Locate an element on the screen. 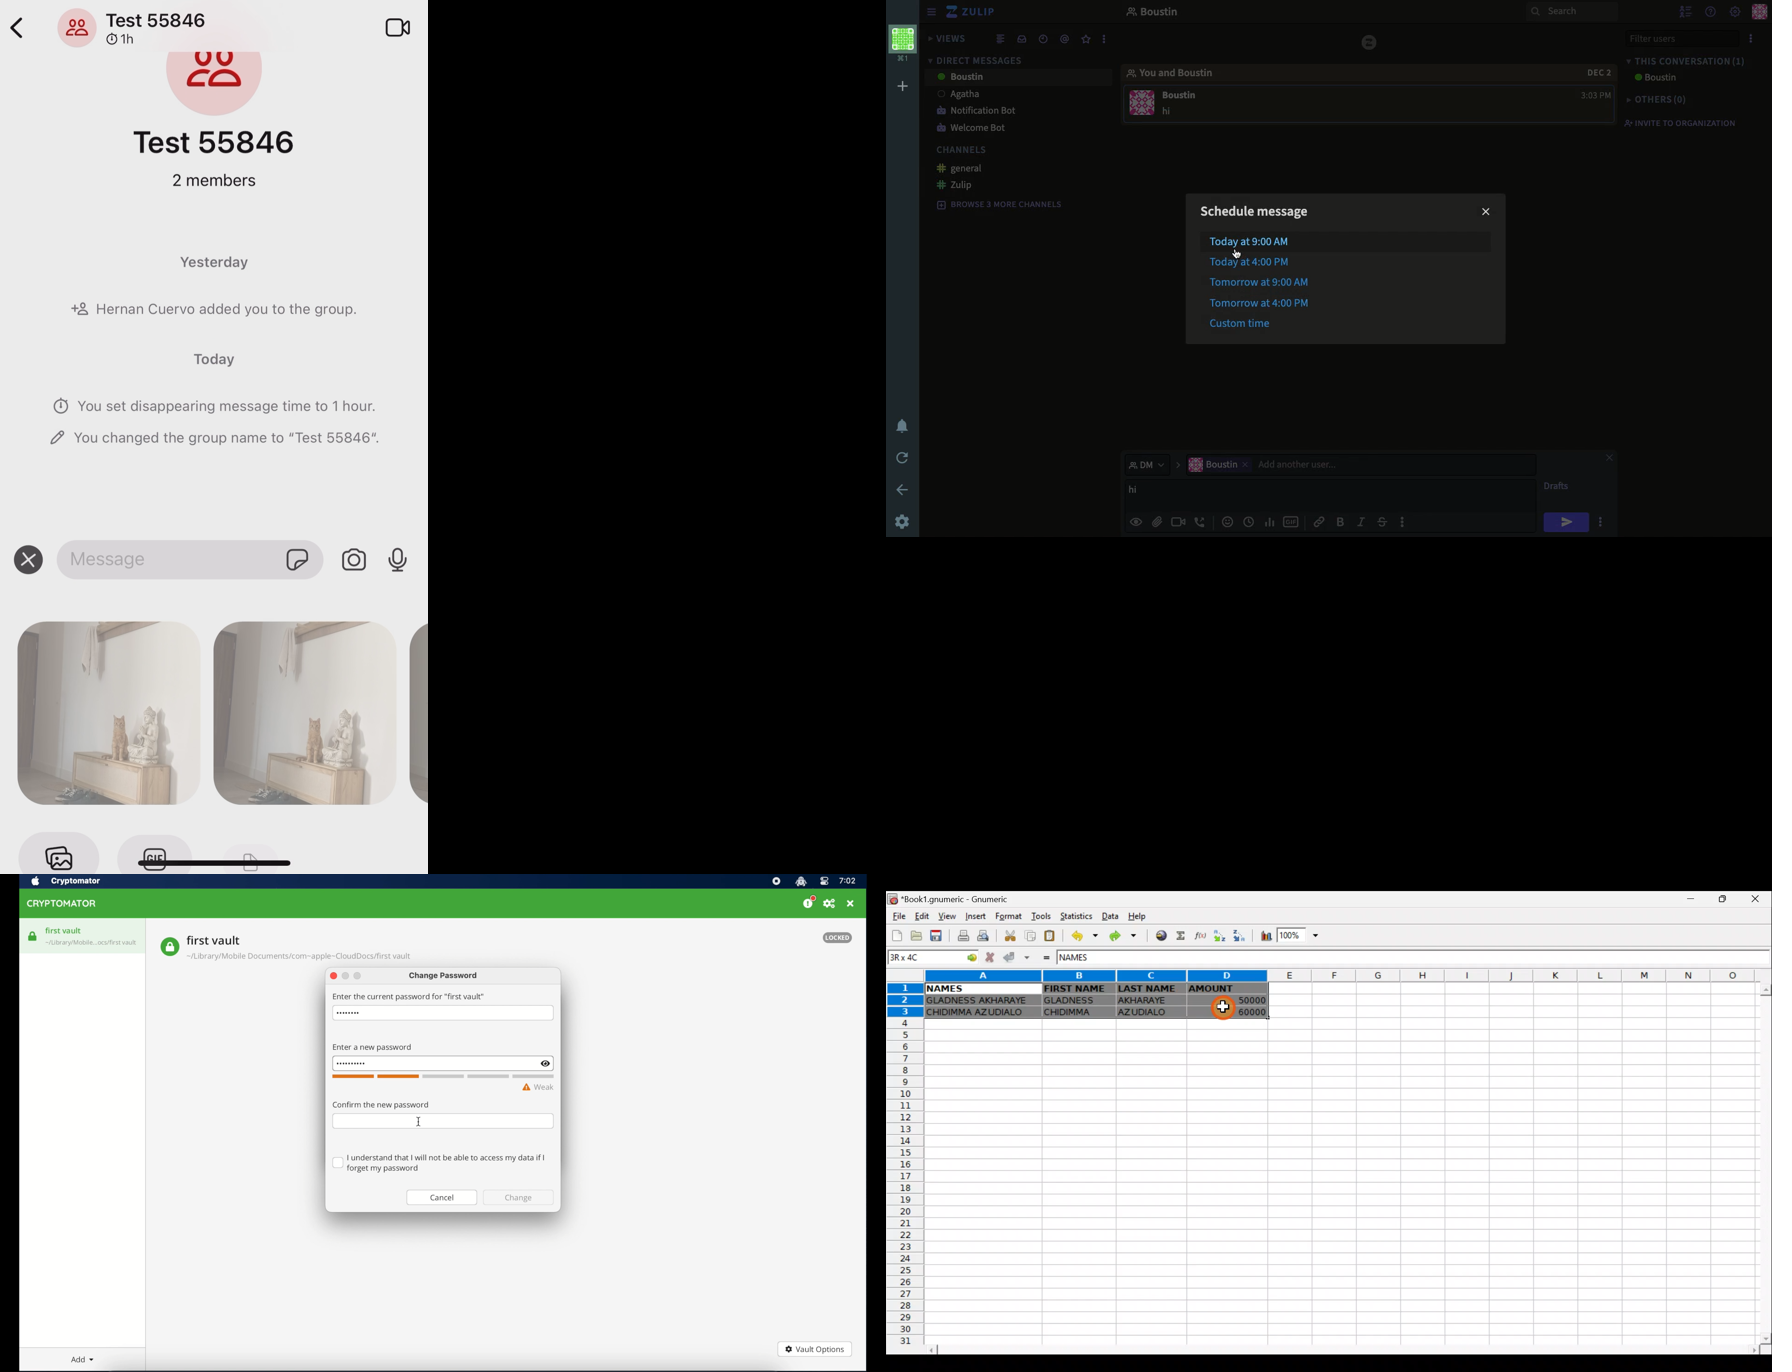  file attachment is located at coordinates (1157, 522).